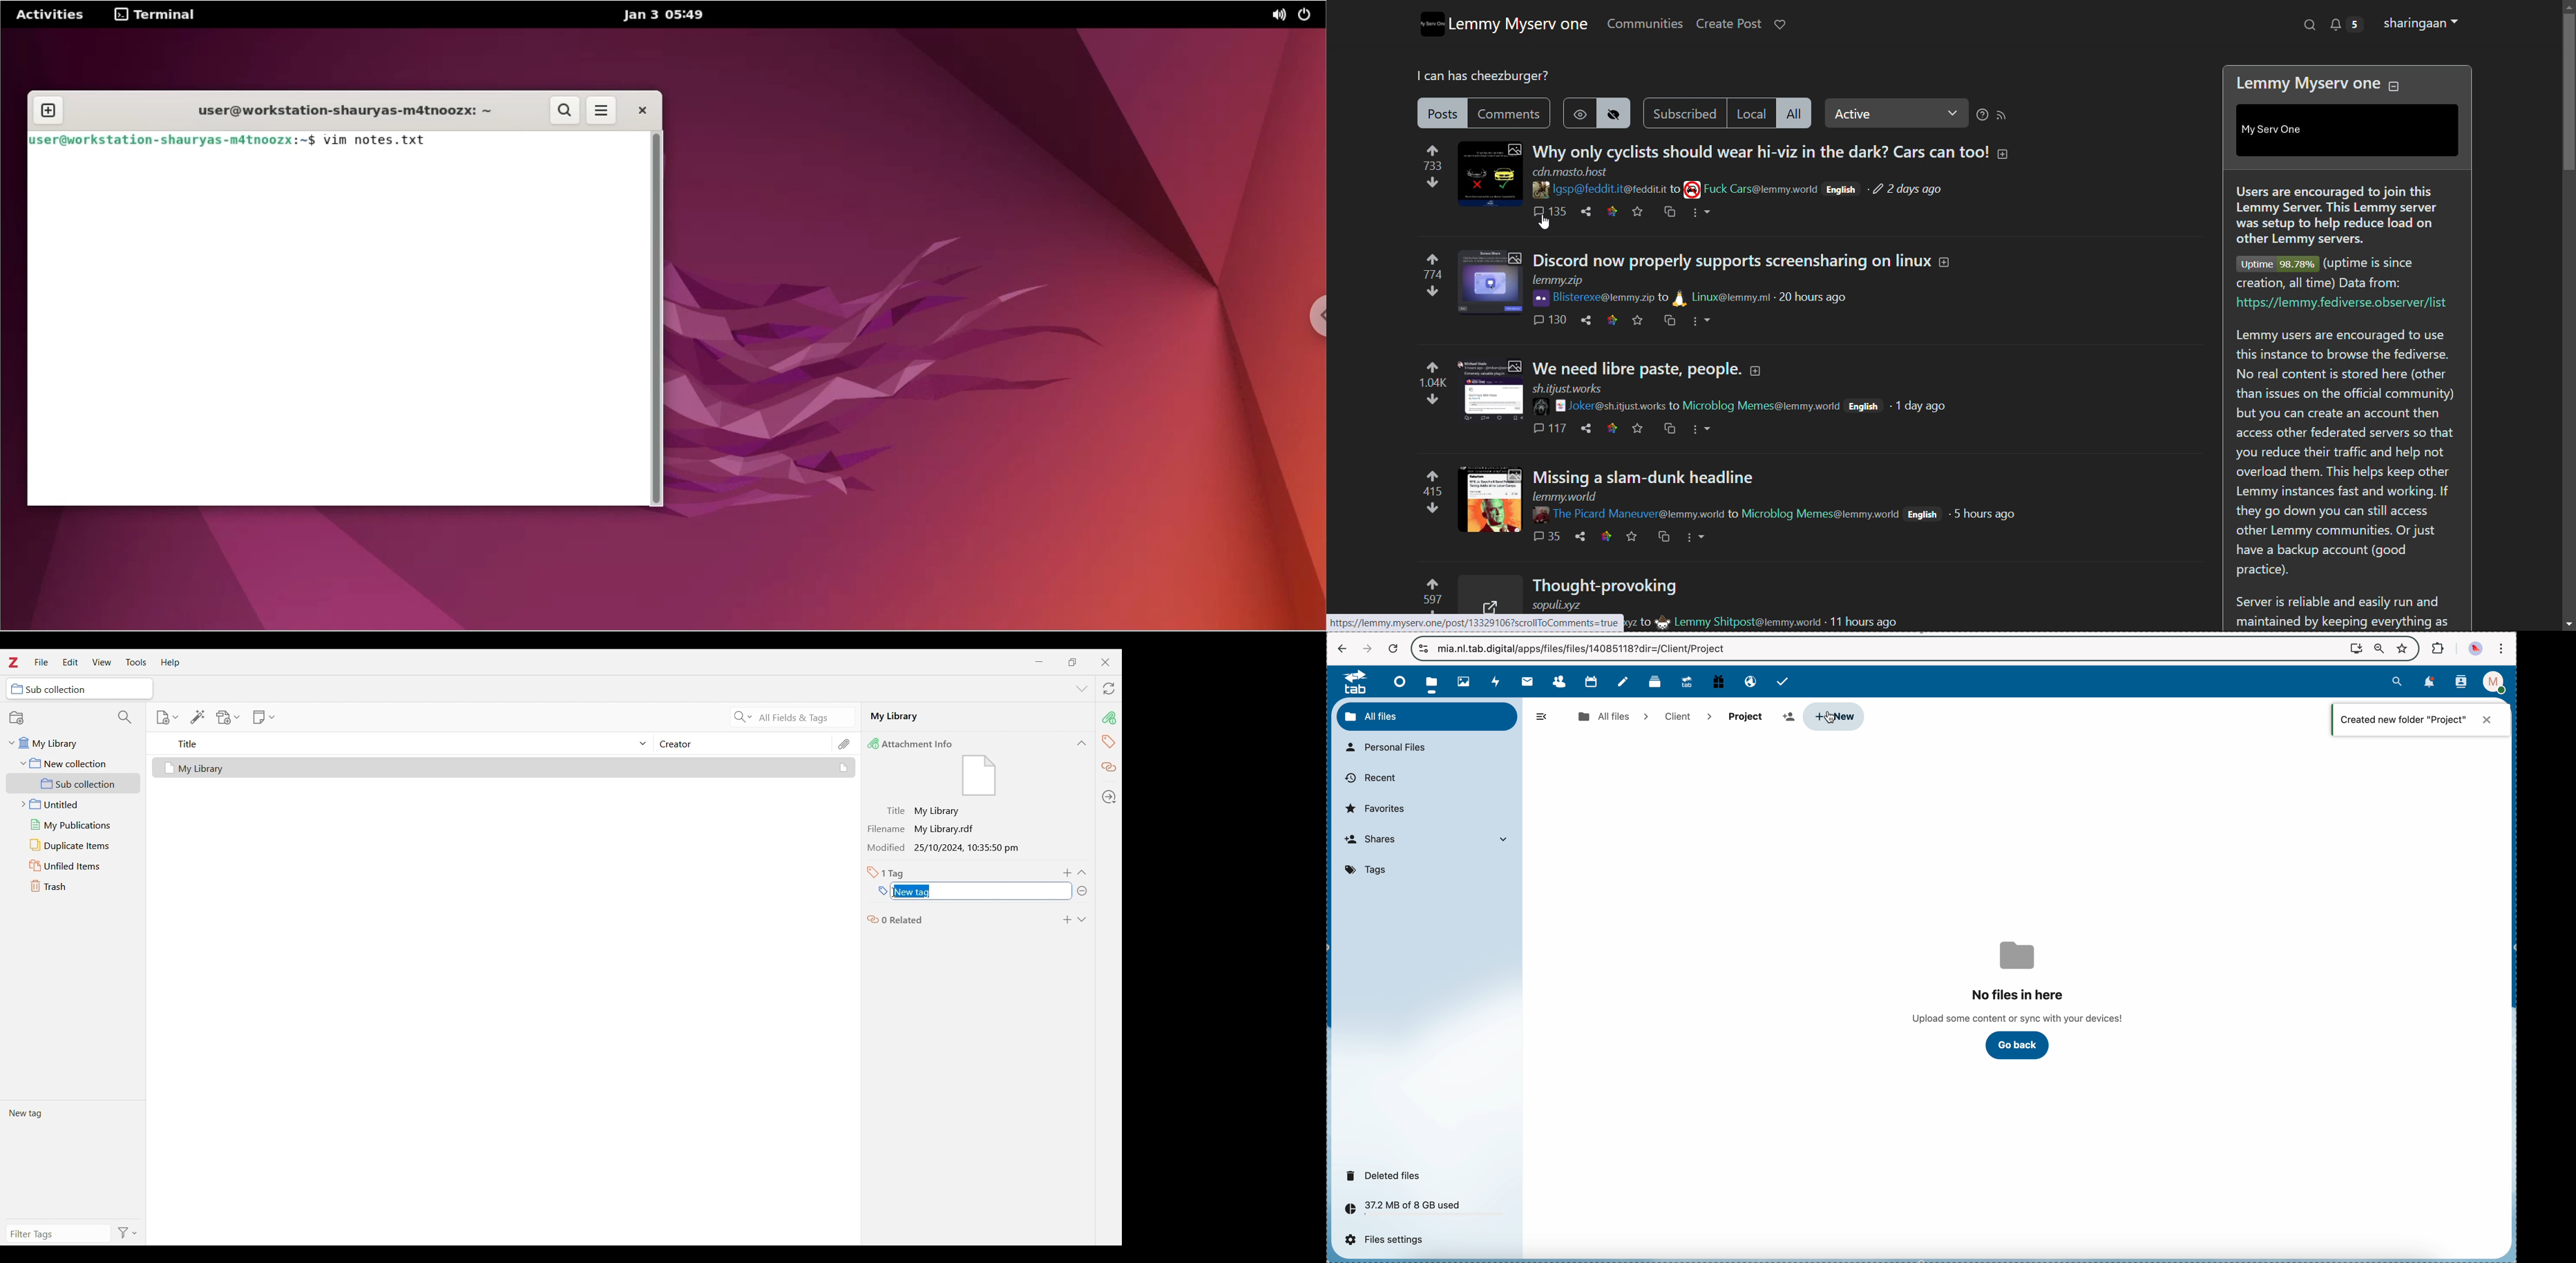 The image size is (2576, 1288). I want to click on Why only cyclists should wear hi-viz in the dark? Cars can too!, so click(1760, 150).